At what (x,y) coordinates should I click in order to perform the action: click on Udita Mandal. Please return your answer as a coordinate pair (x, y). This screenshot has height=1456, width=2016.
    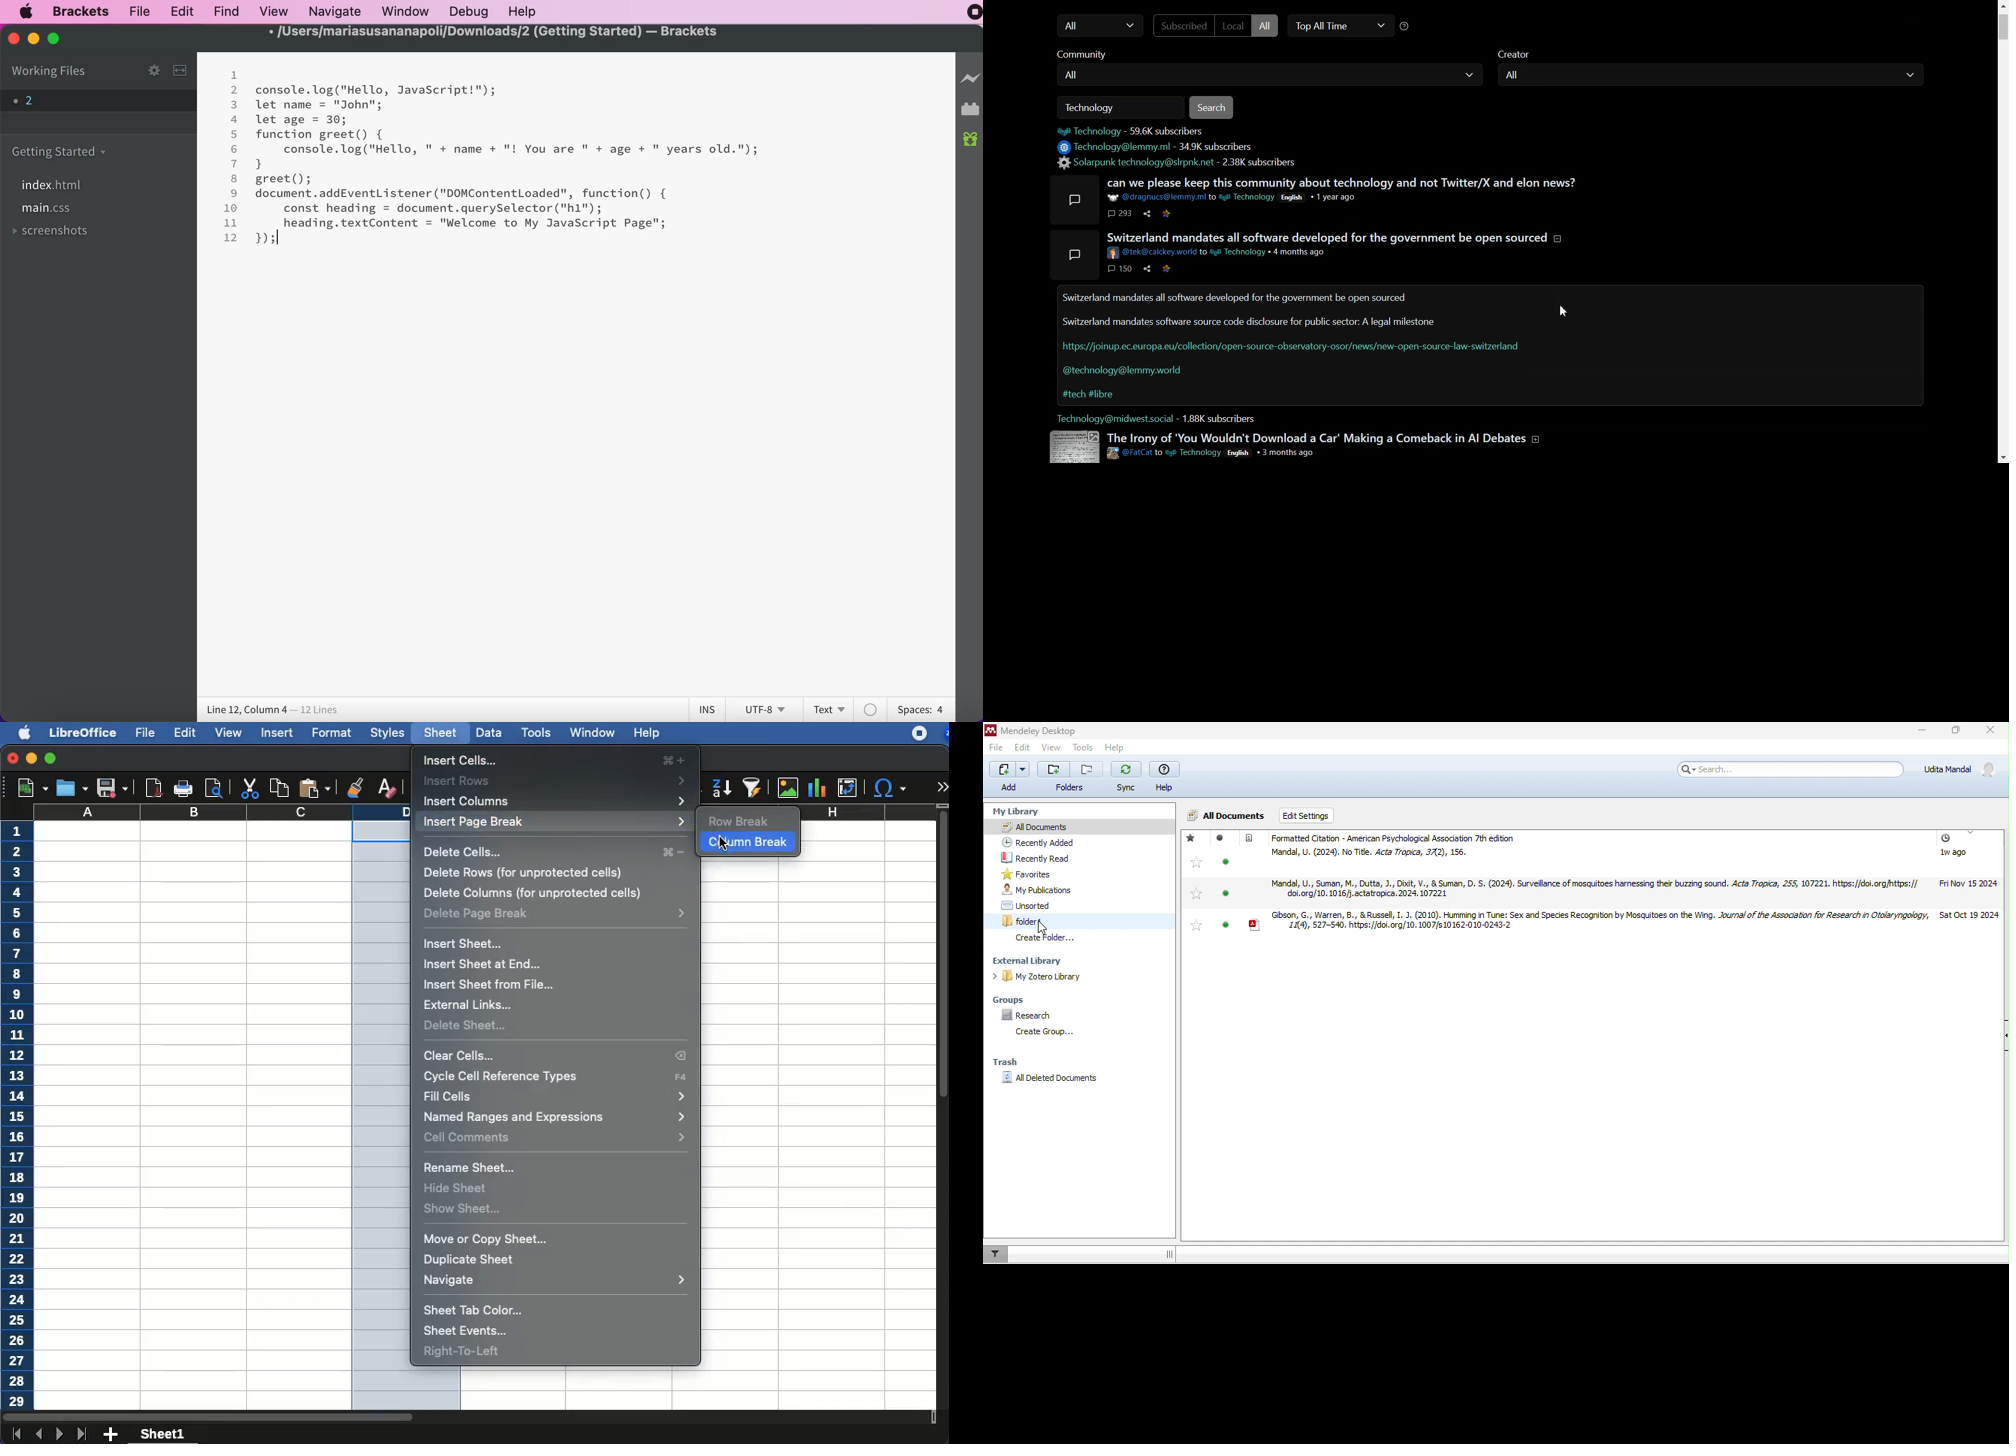
    Looking at the image, I should click on (1958, 768).